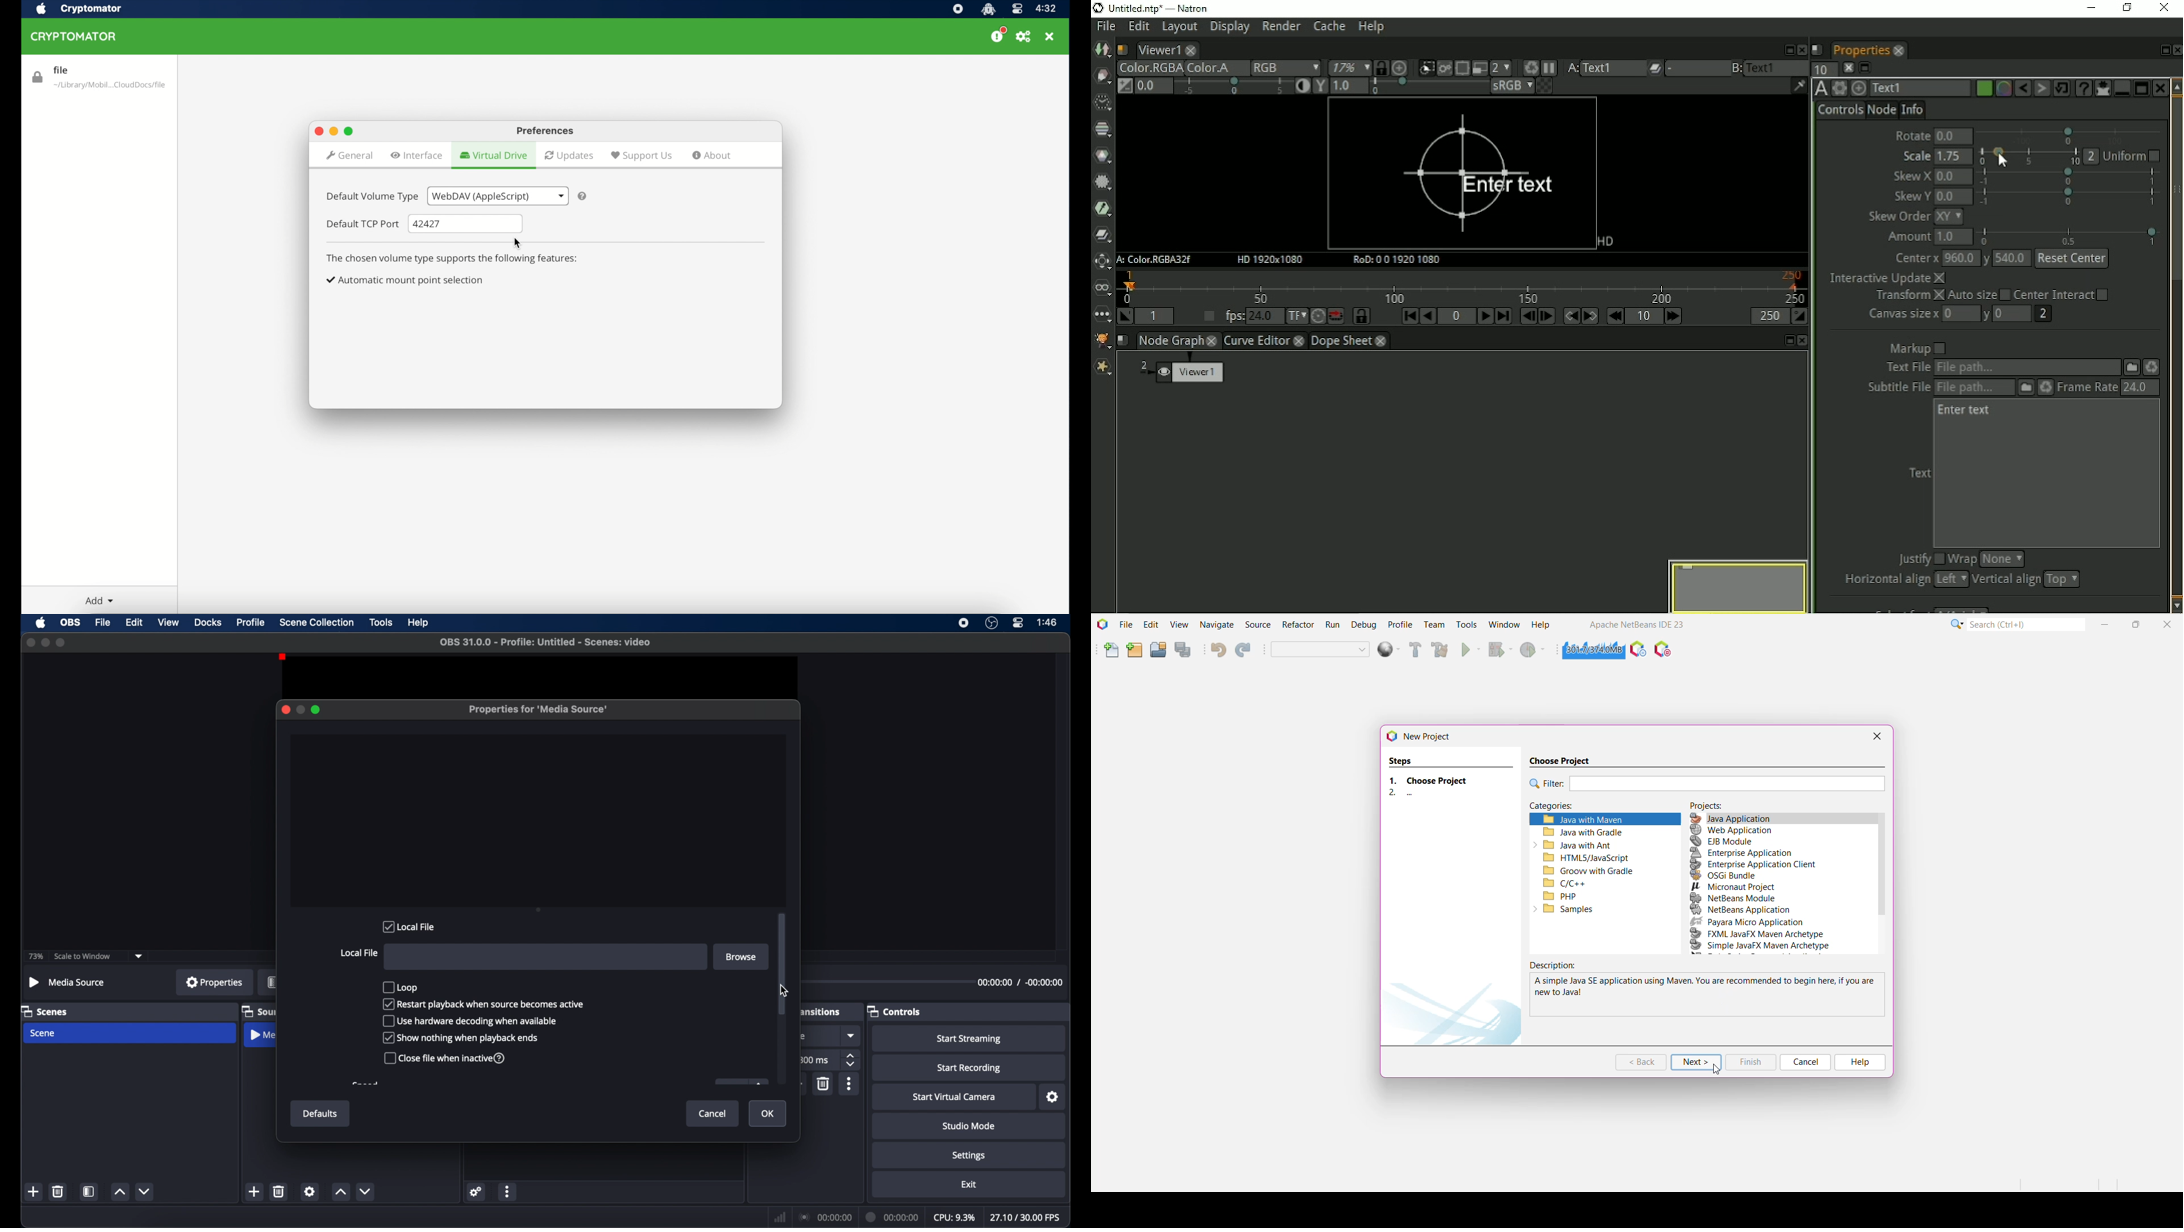 Image resolution: width=2184 pixels, height=1232 pixels. Describe the element at coordinates (1019, 623) in the screenshot. I see `control center` at that location.